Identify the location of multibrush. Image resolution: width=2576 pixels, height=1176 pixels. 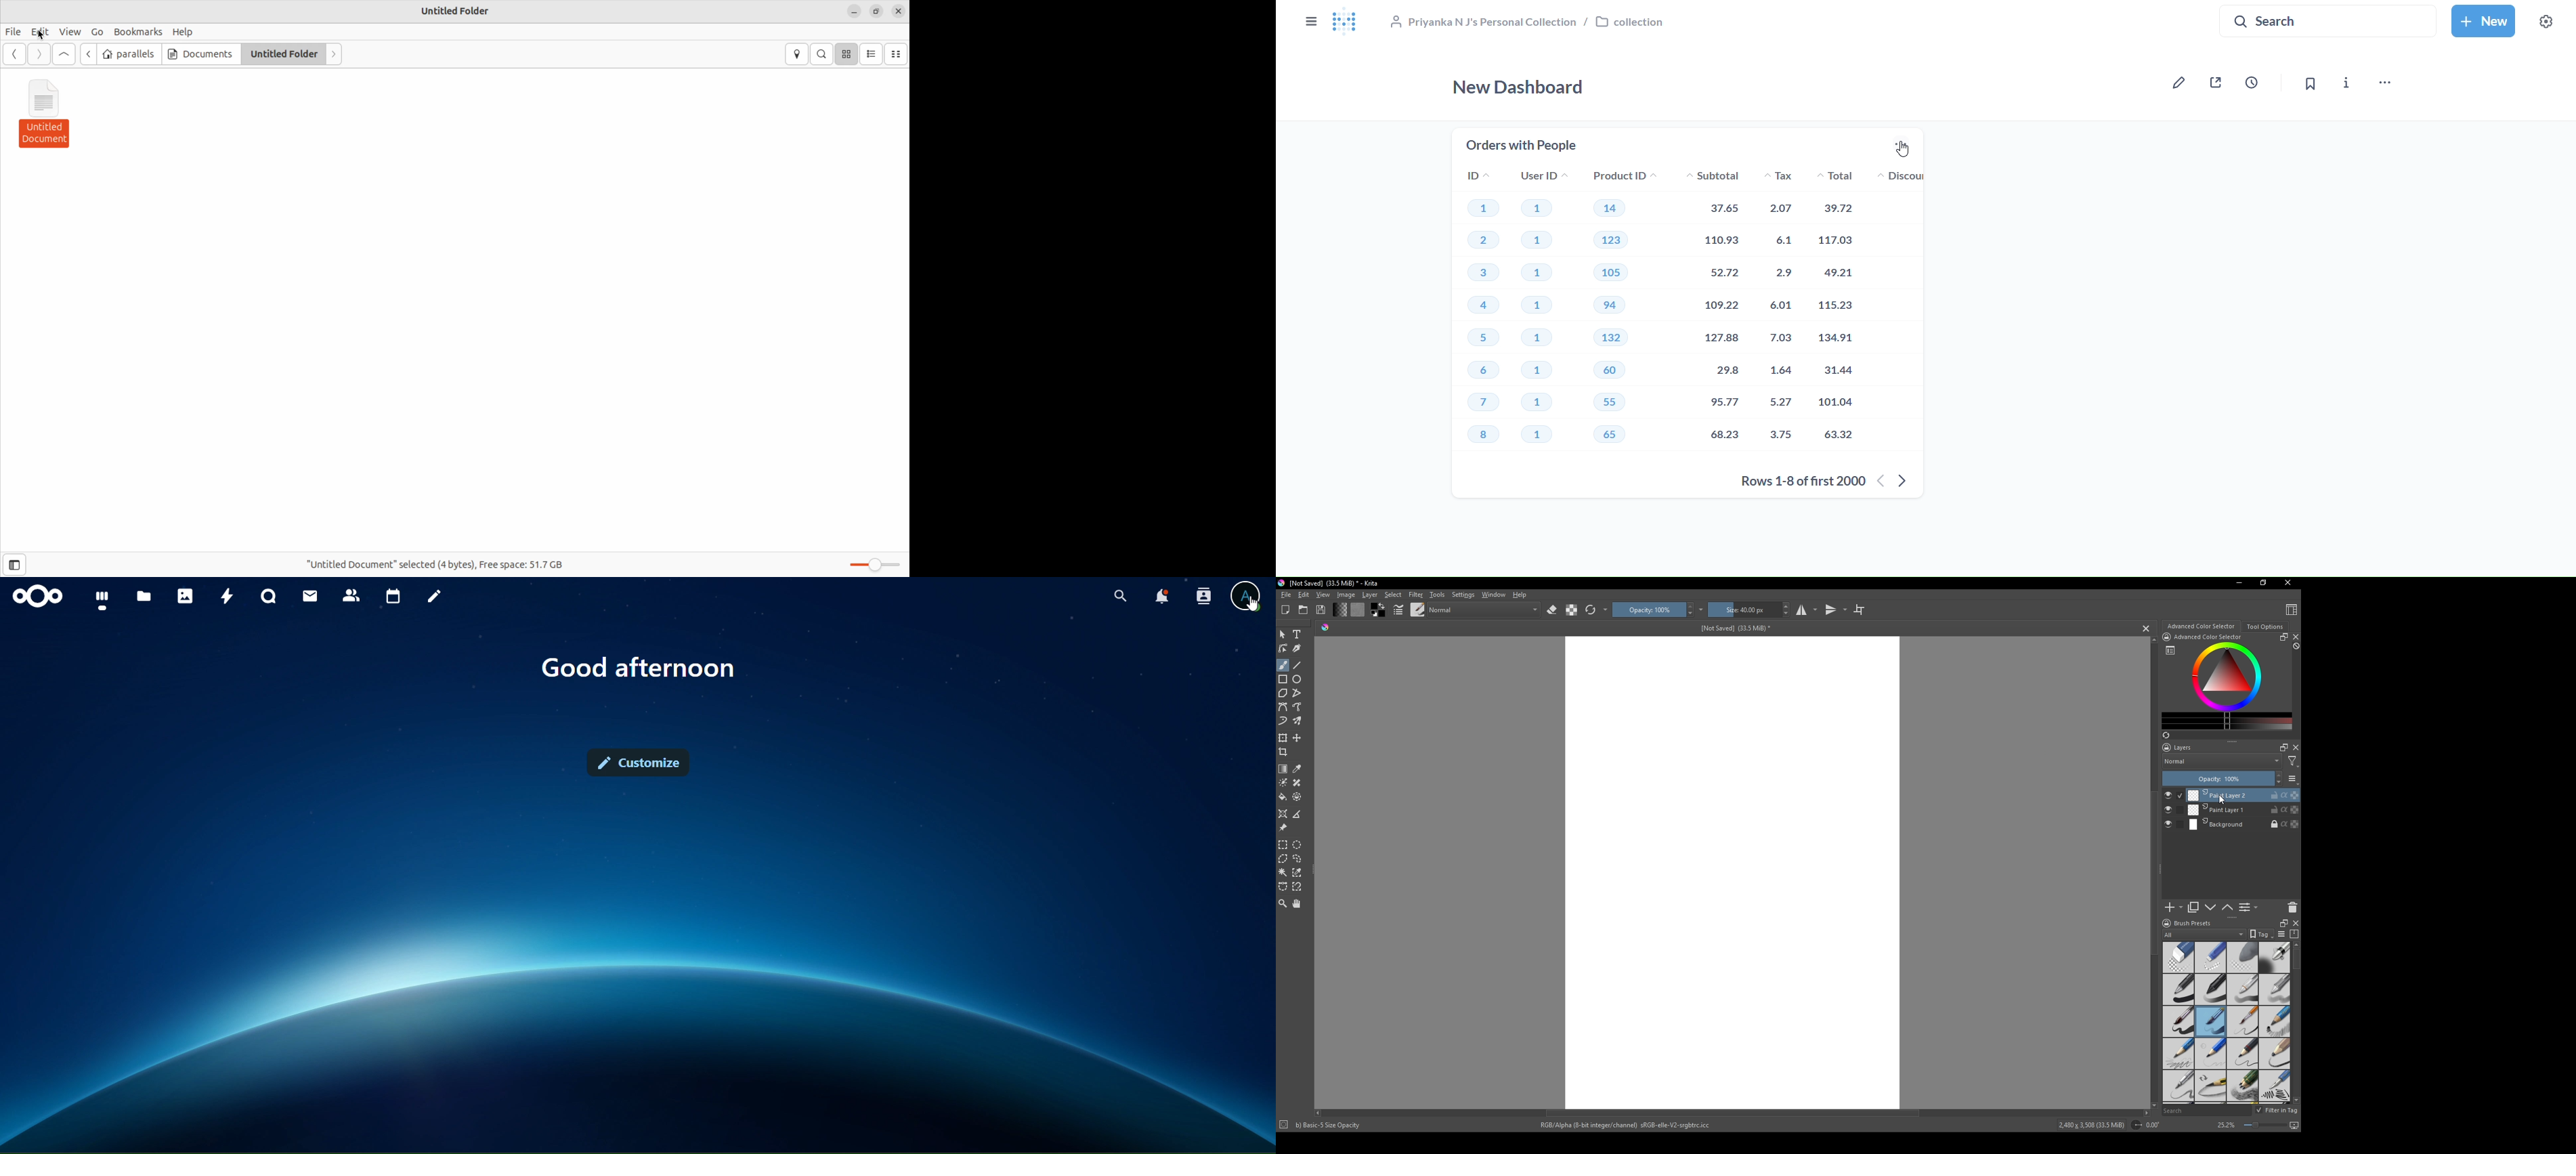
(1298, 721).